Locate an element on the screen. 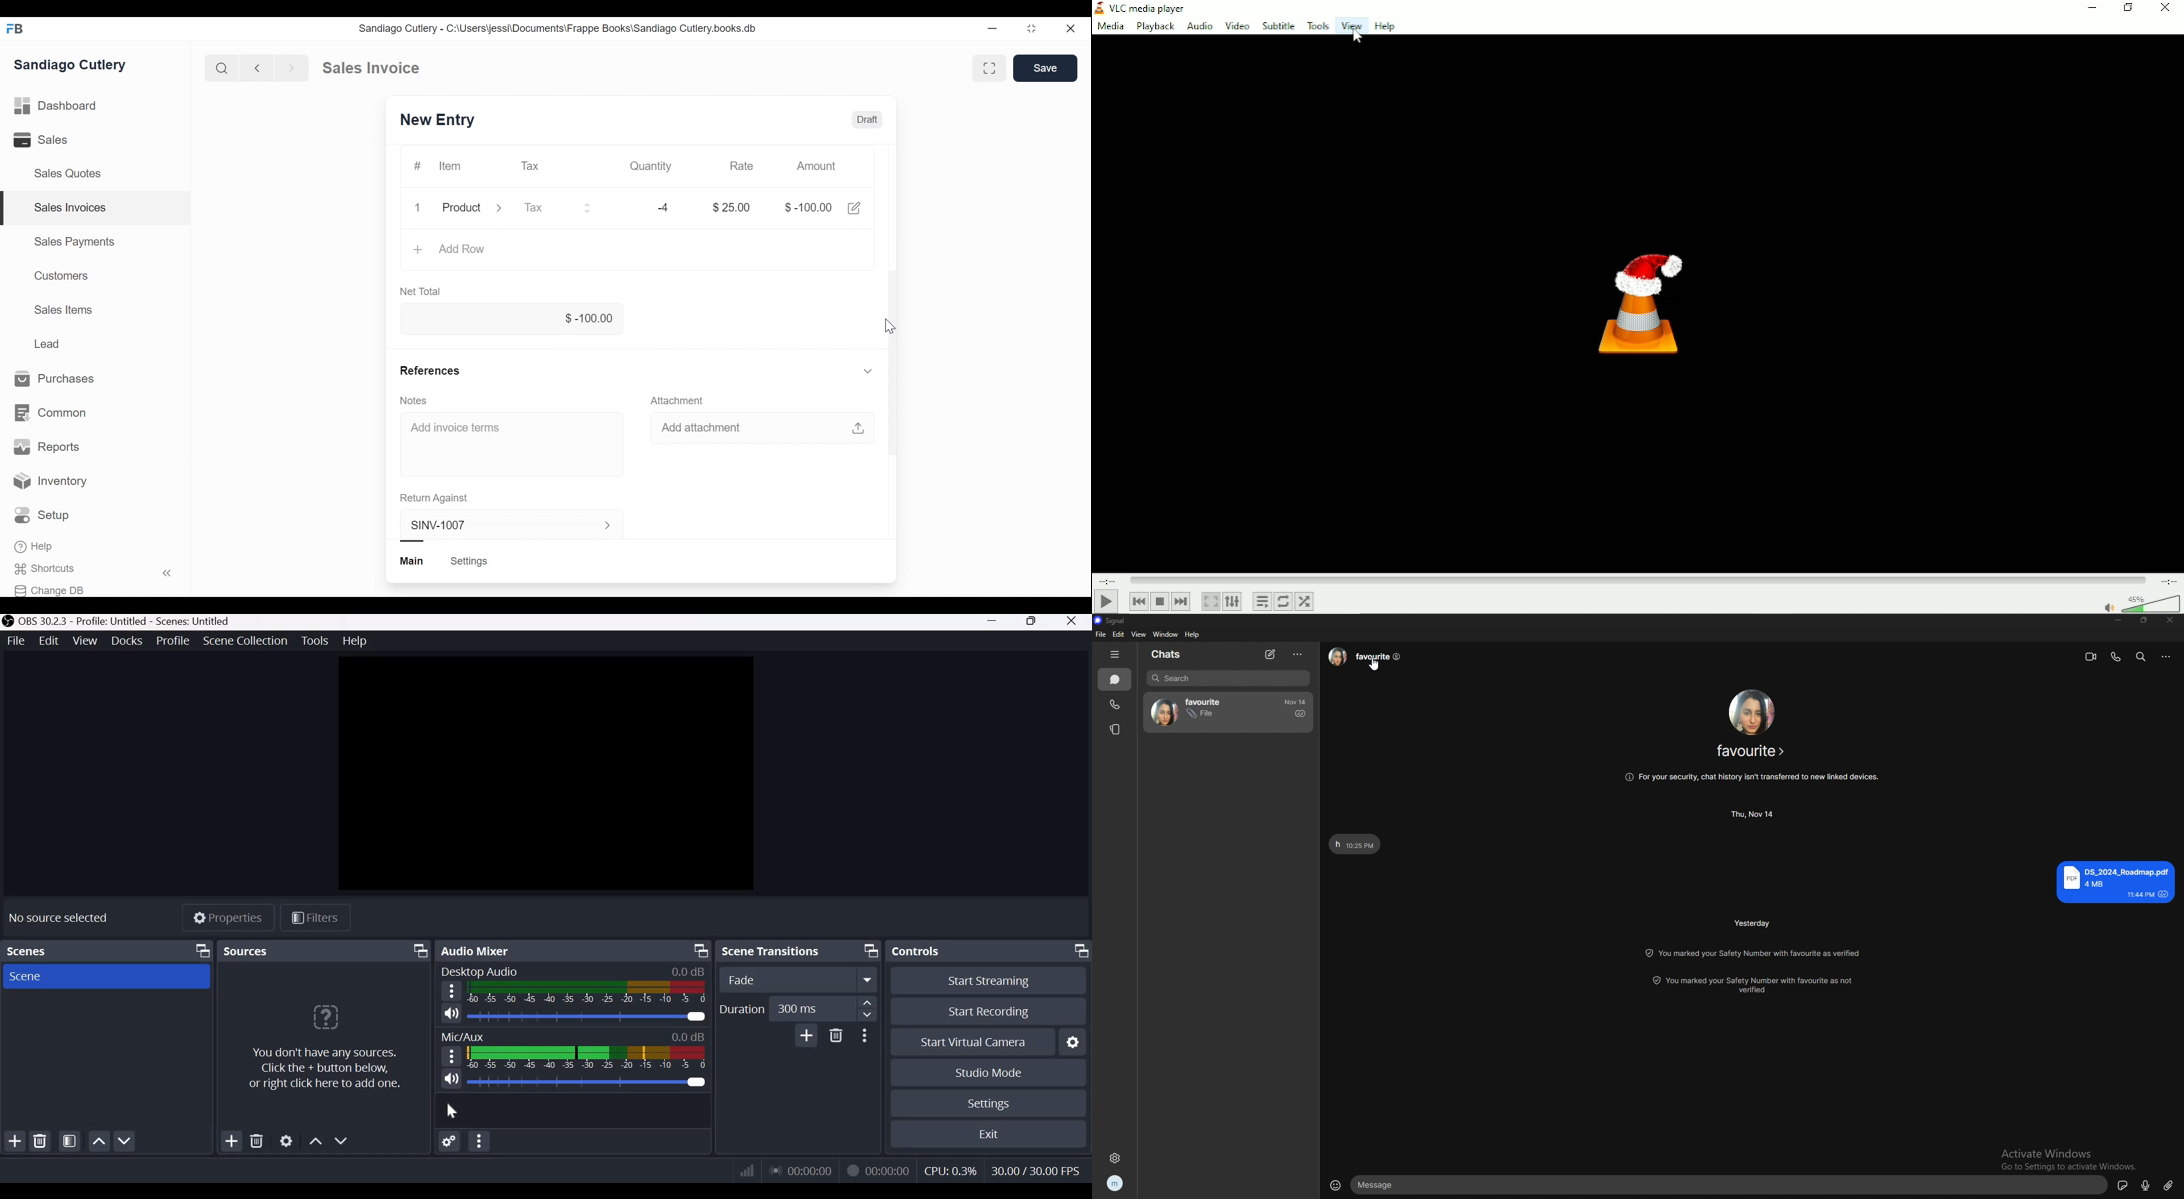 This screenshot has width=2184, height=1204. Elapsed time is located at coordinates (1109, 580).